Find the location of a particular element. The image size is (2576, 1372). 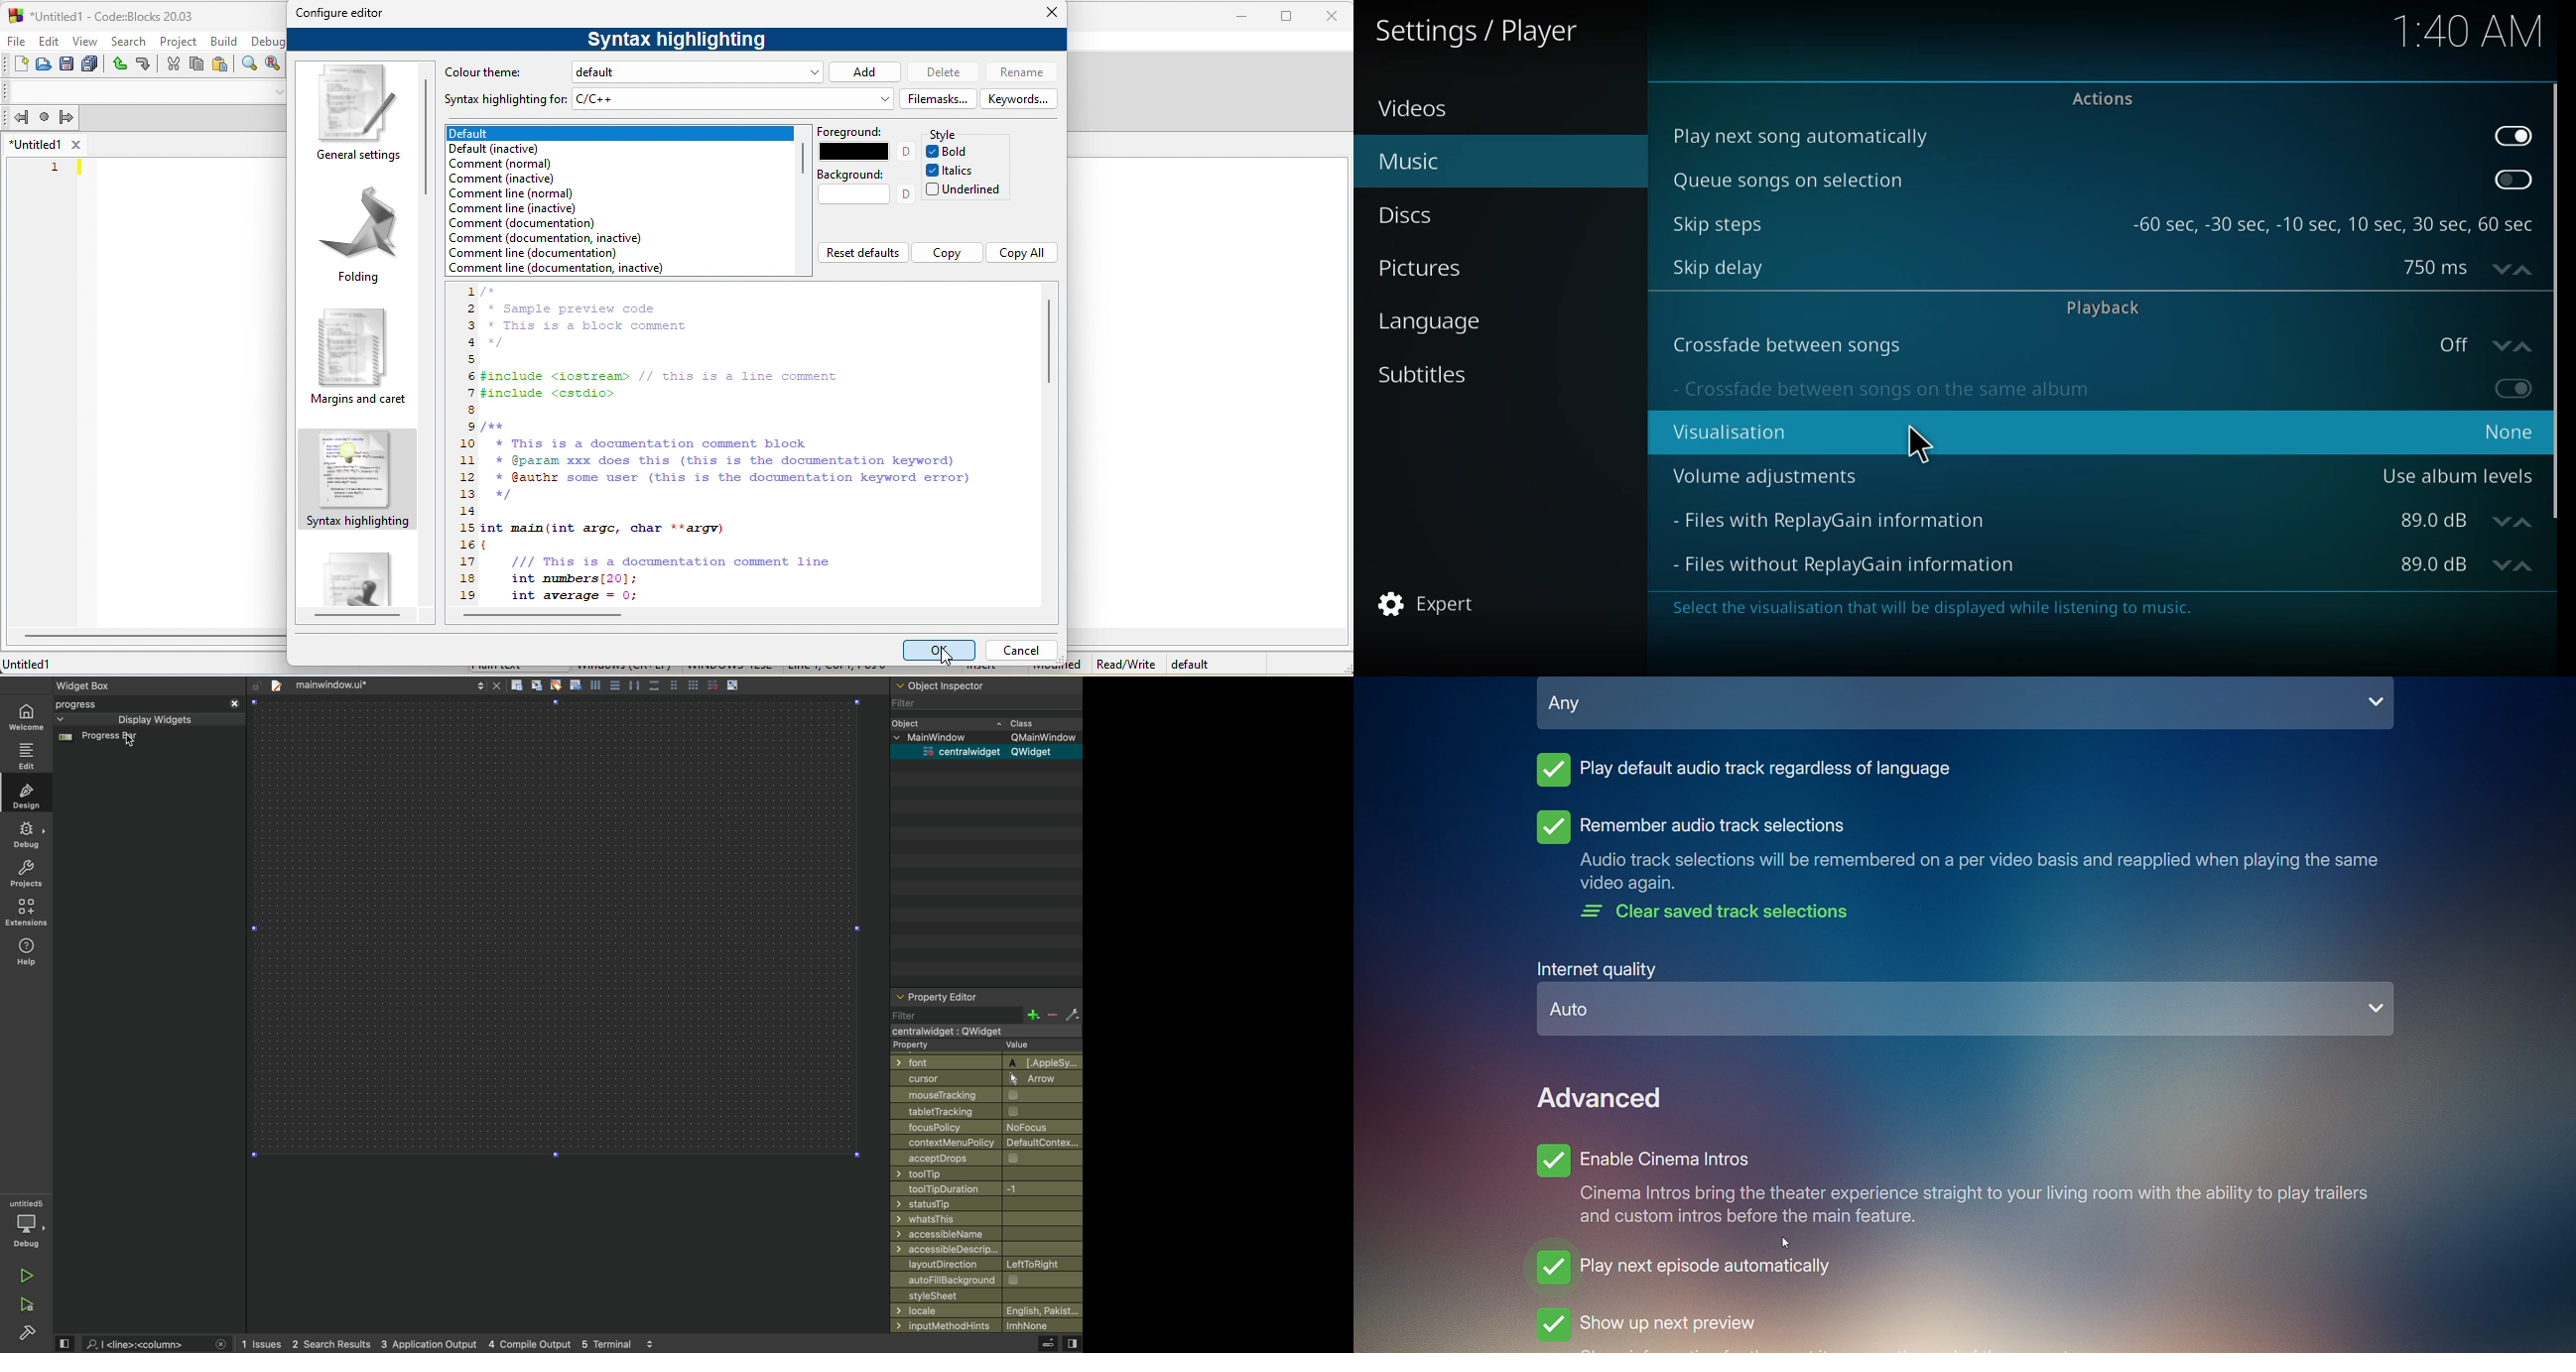

general settings is located at coordinates (356, 115).